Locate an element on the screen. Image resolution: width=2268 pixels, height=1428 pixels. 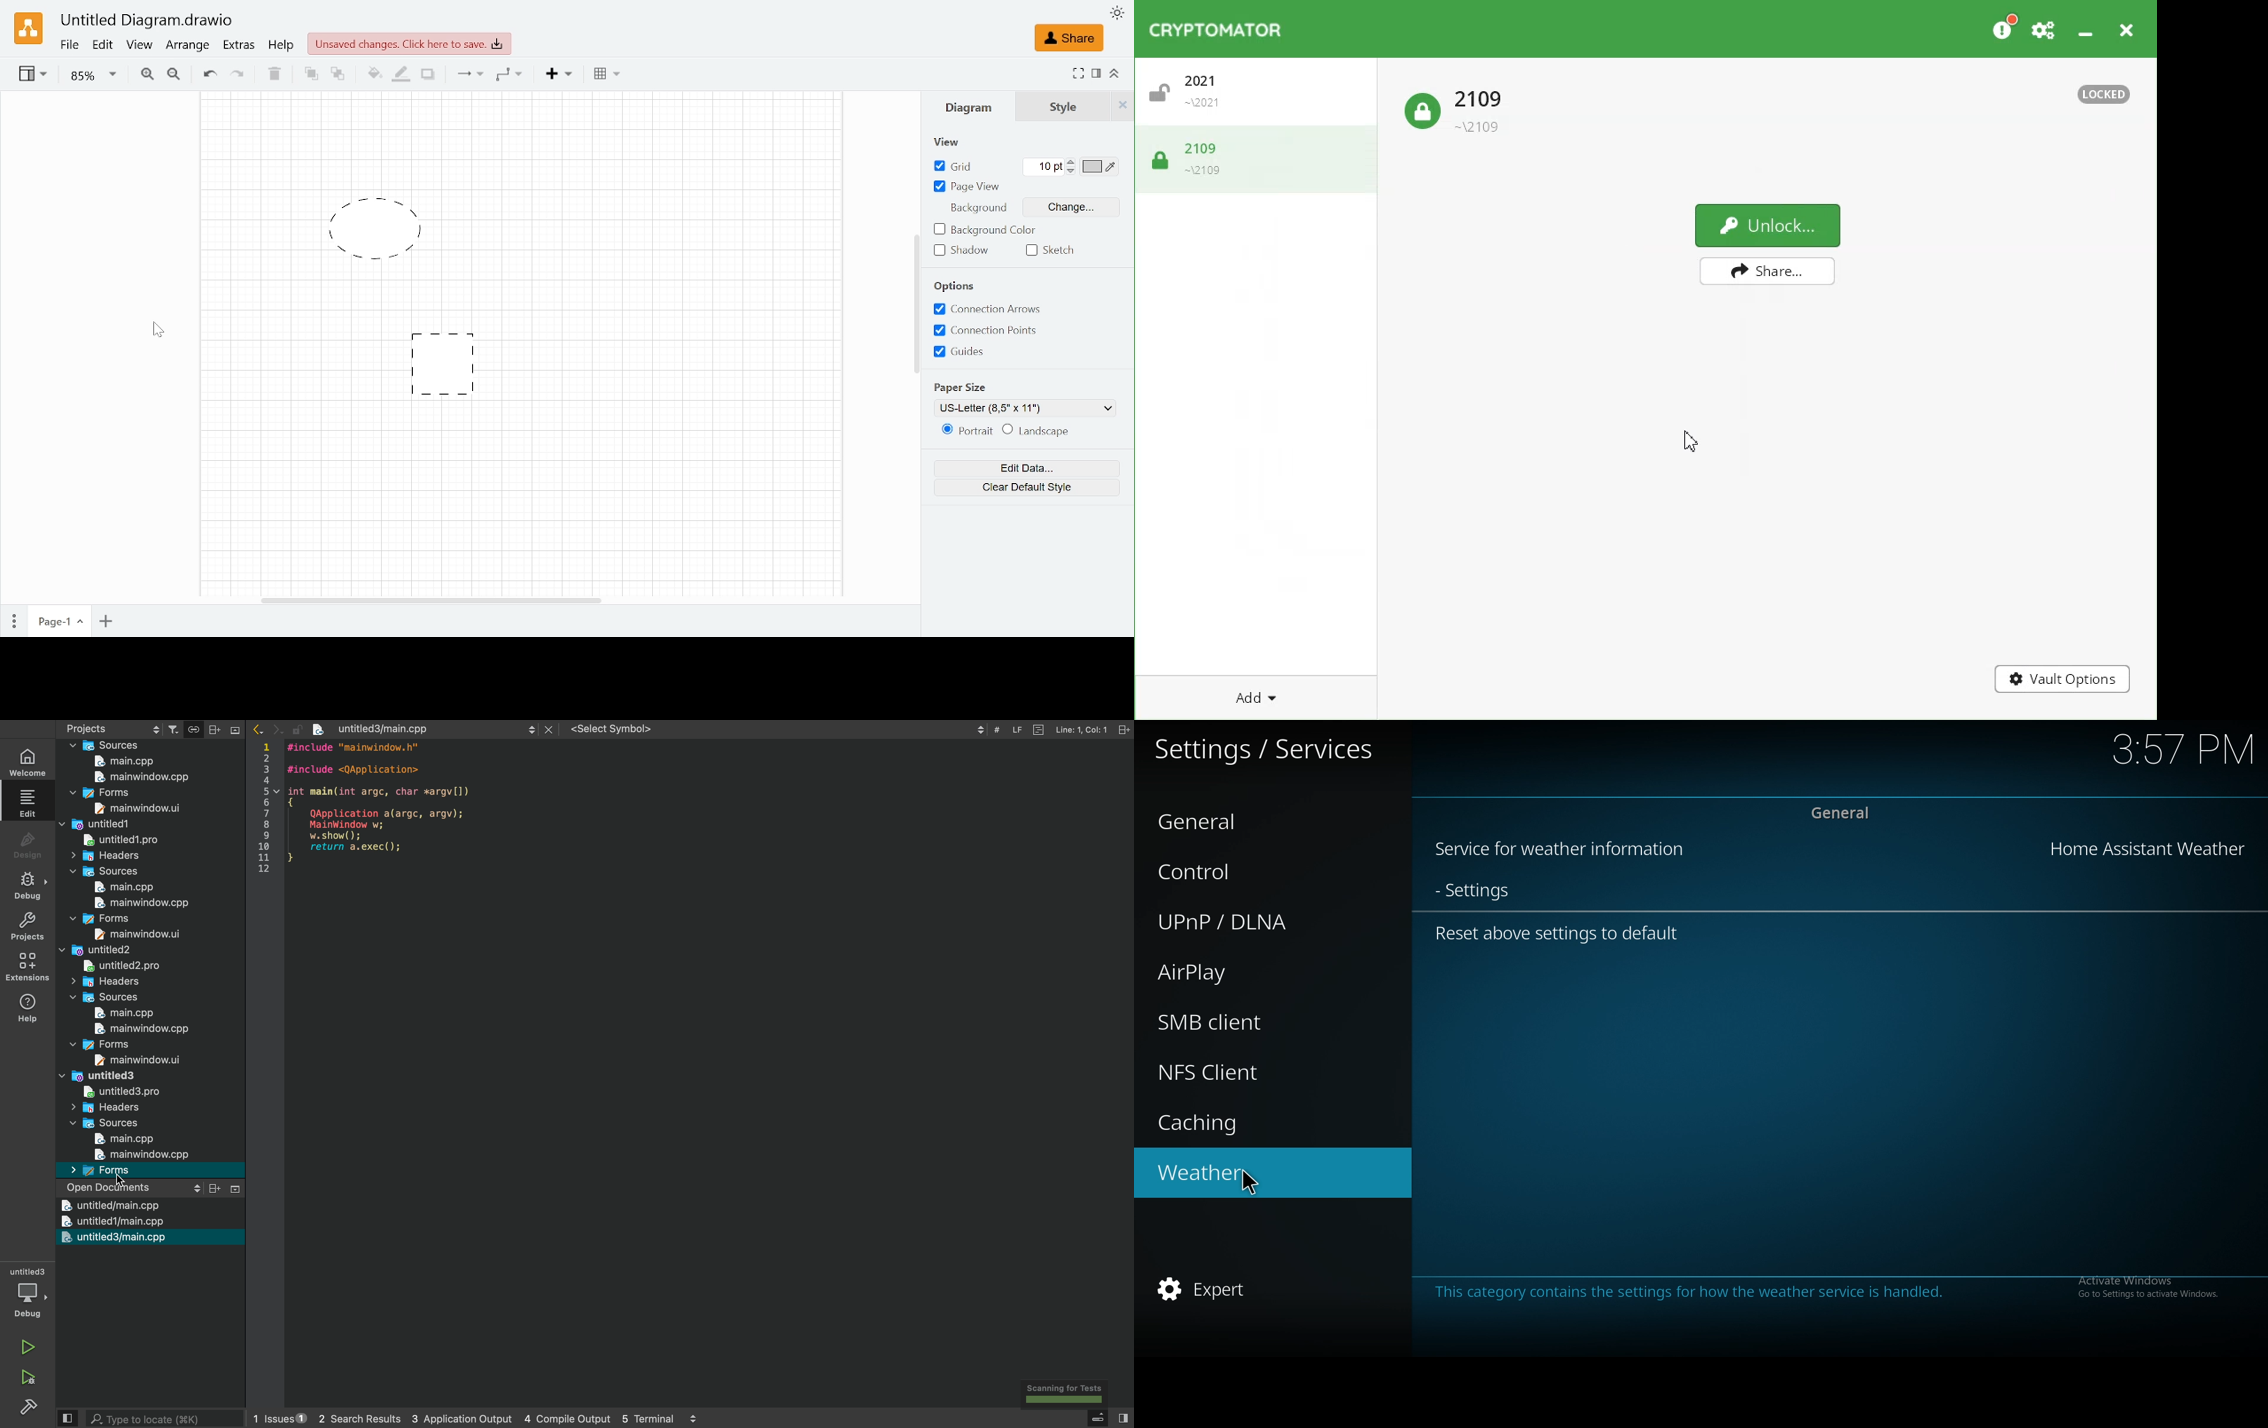
Please Consider donating is located at coordinates (2005, 28).